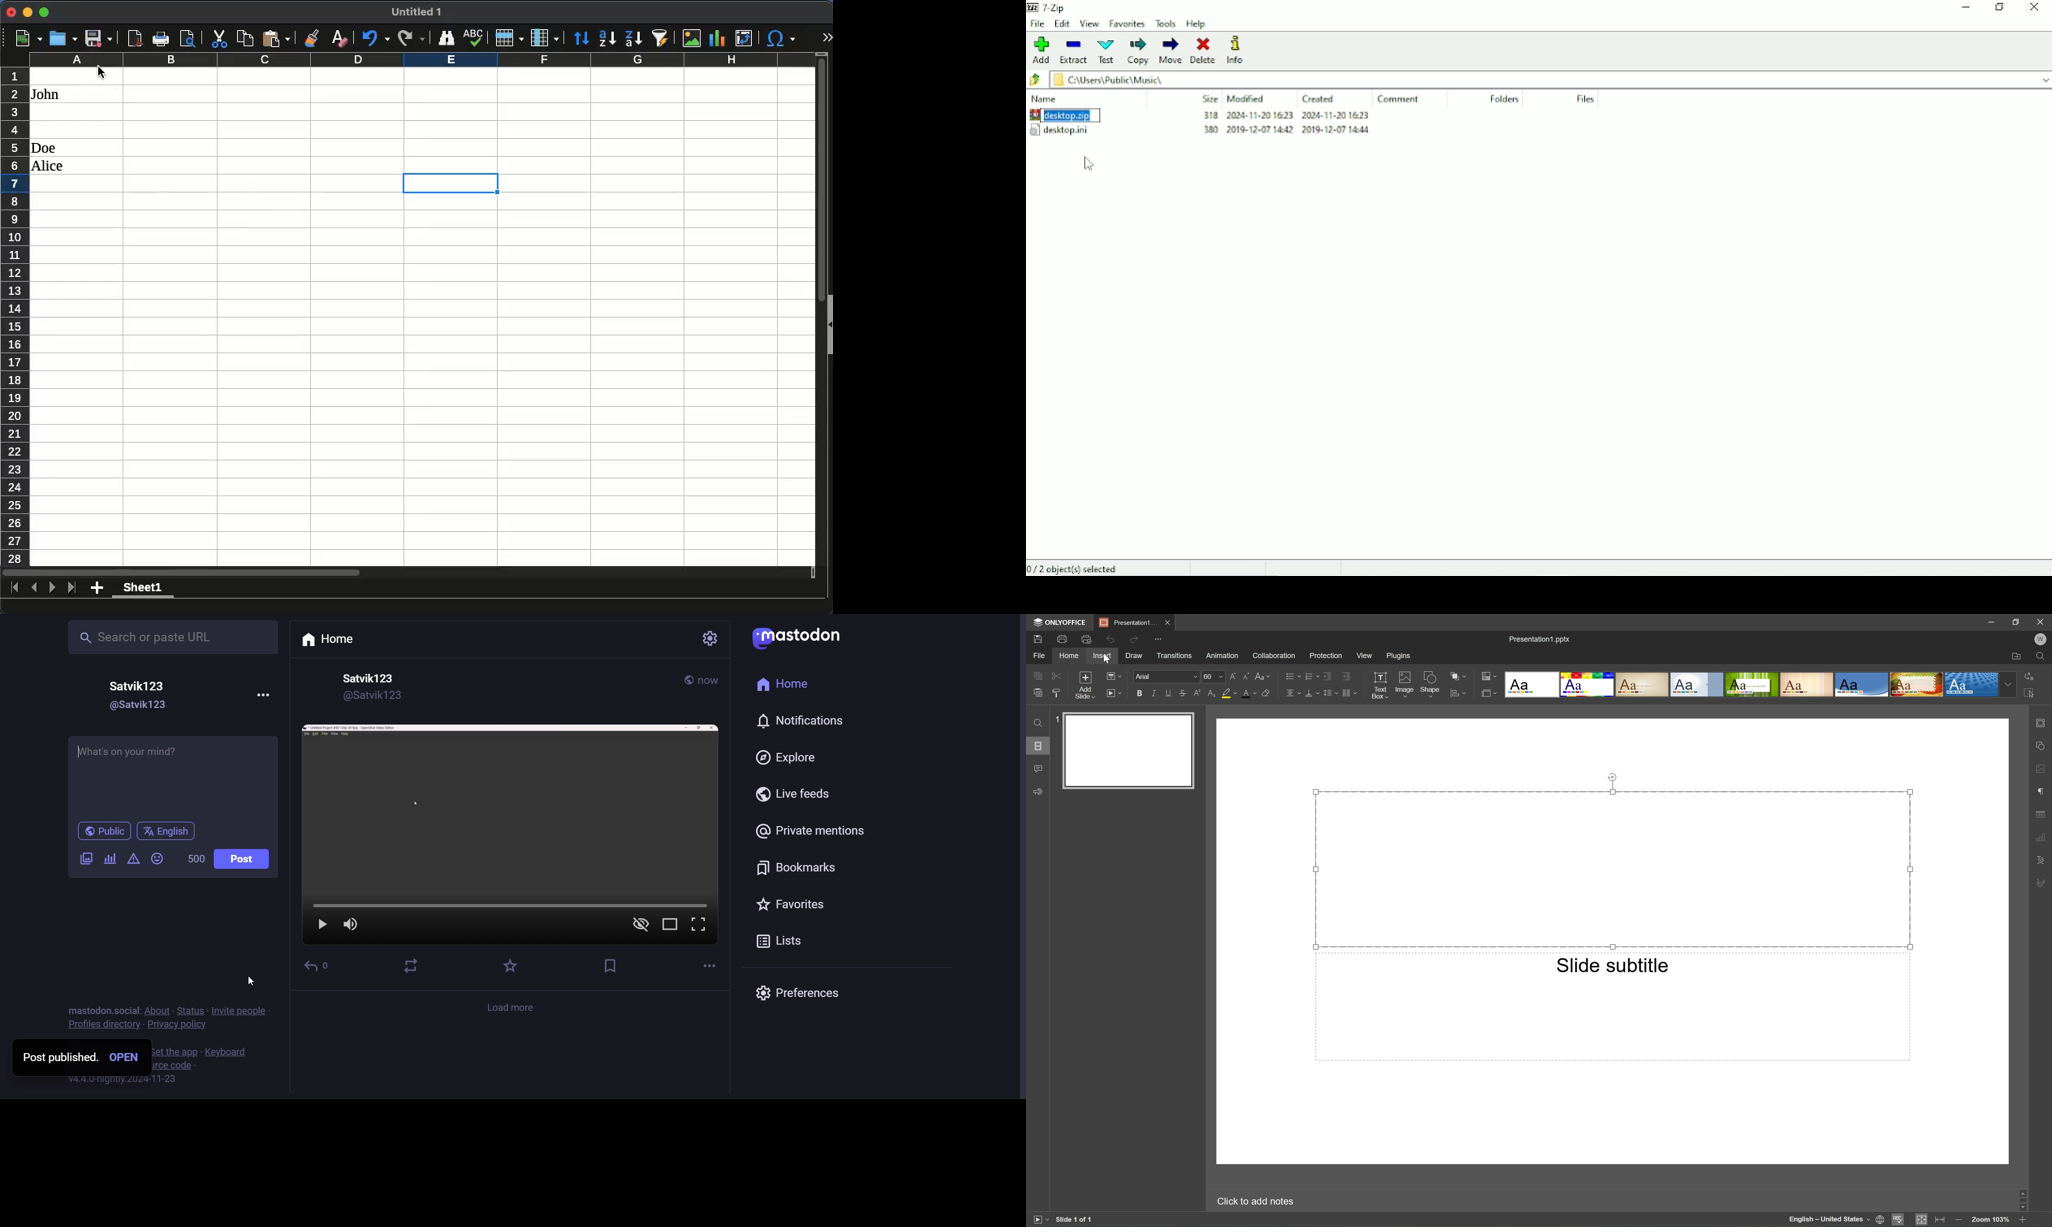 The image size is (2072, 1232). I want to click on ONLYOFFICE, so click(1059, 622).